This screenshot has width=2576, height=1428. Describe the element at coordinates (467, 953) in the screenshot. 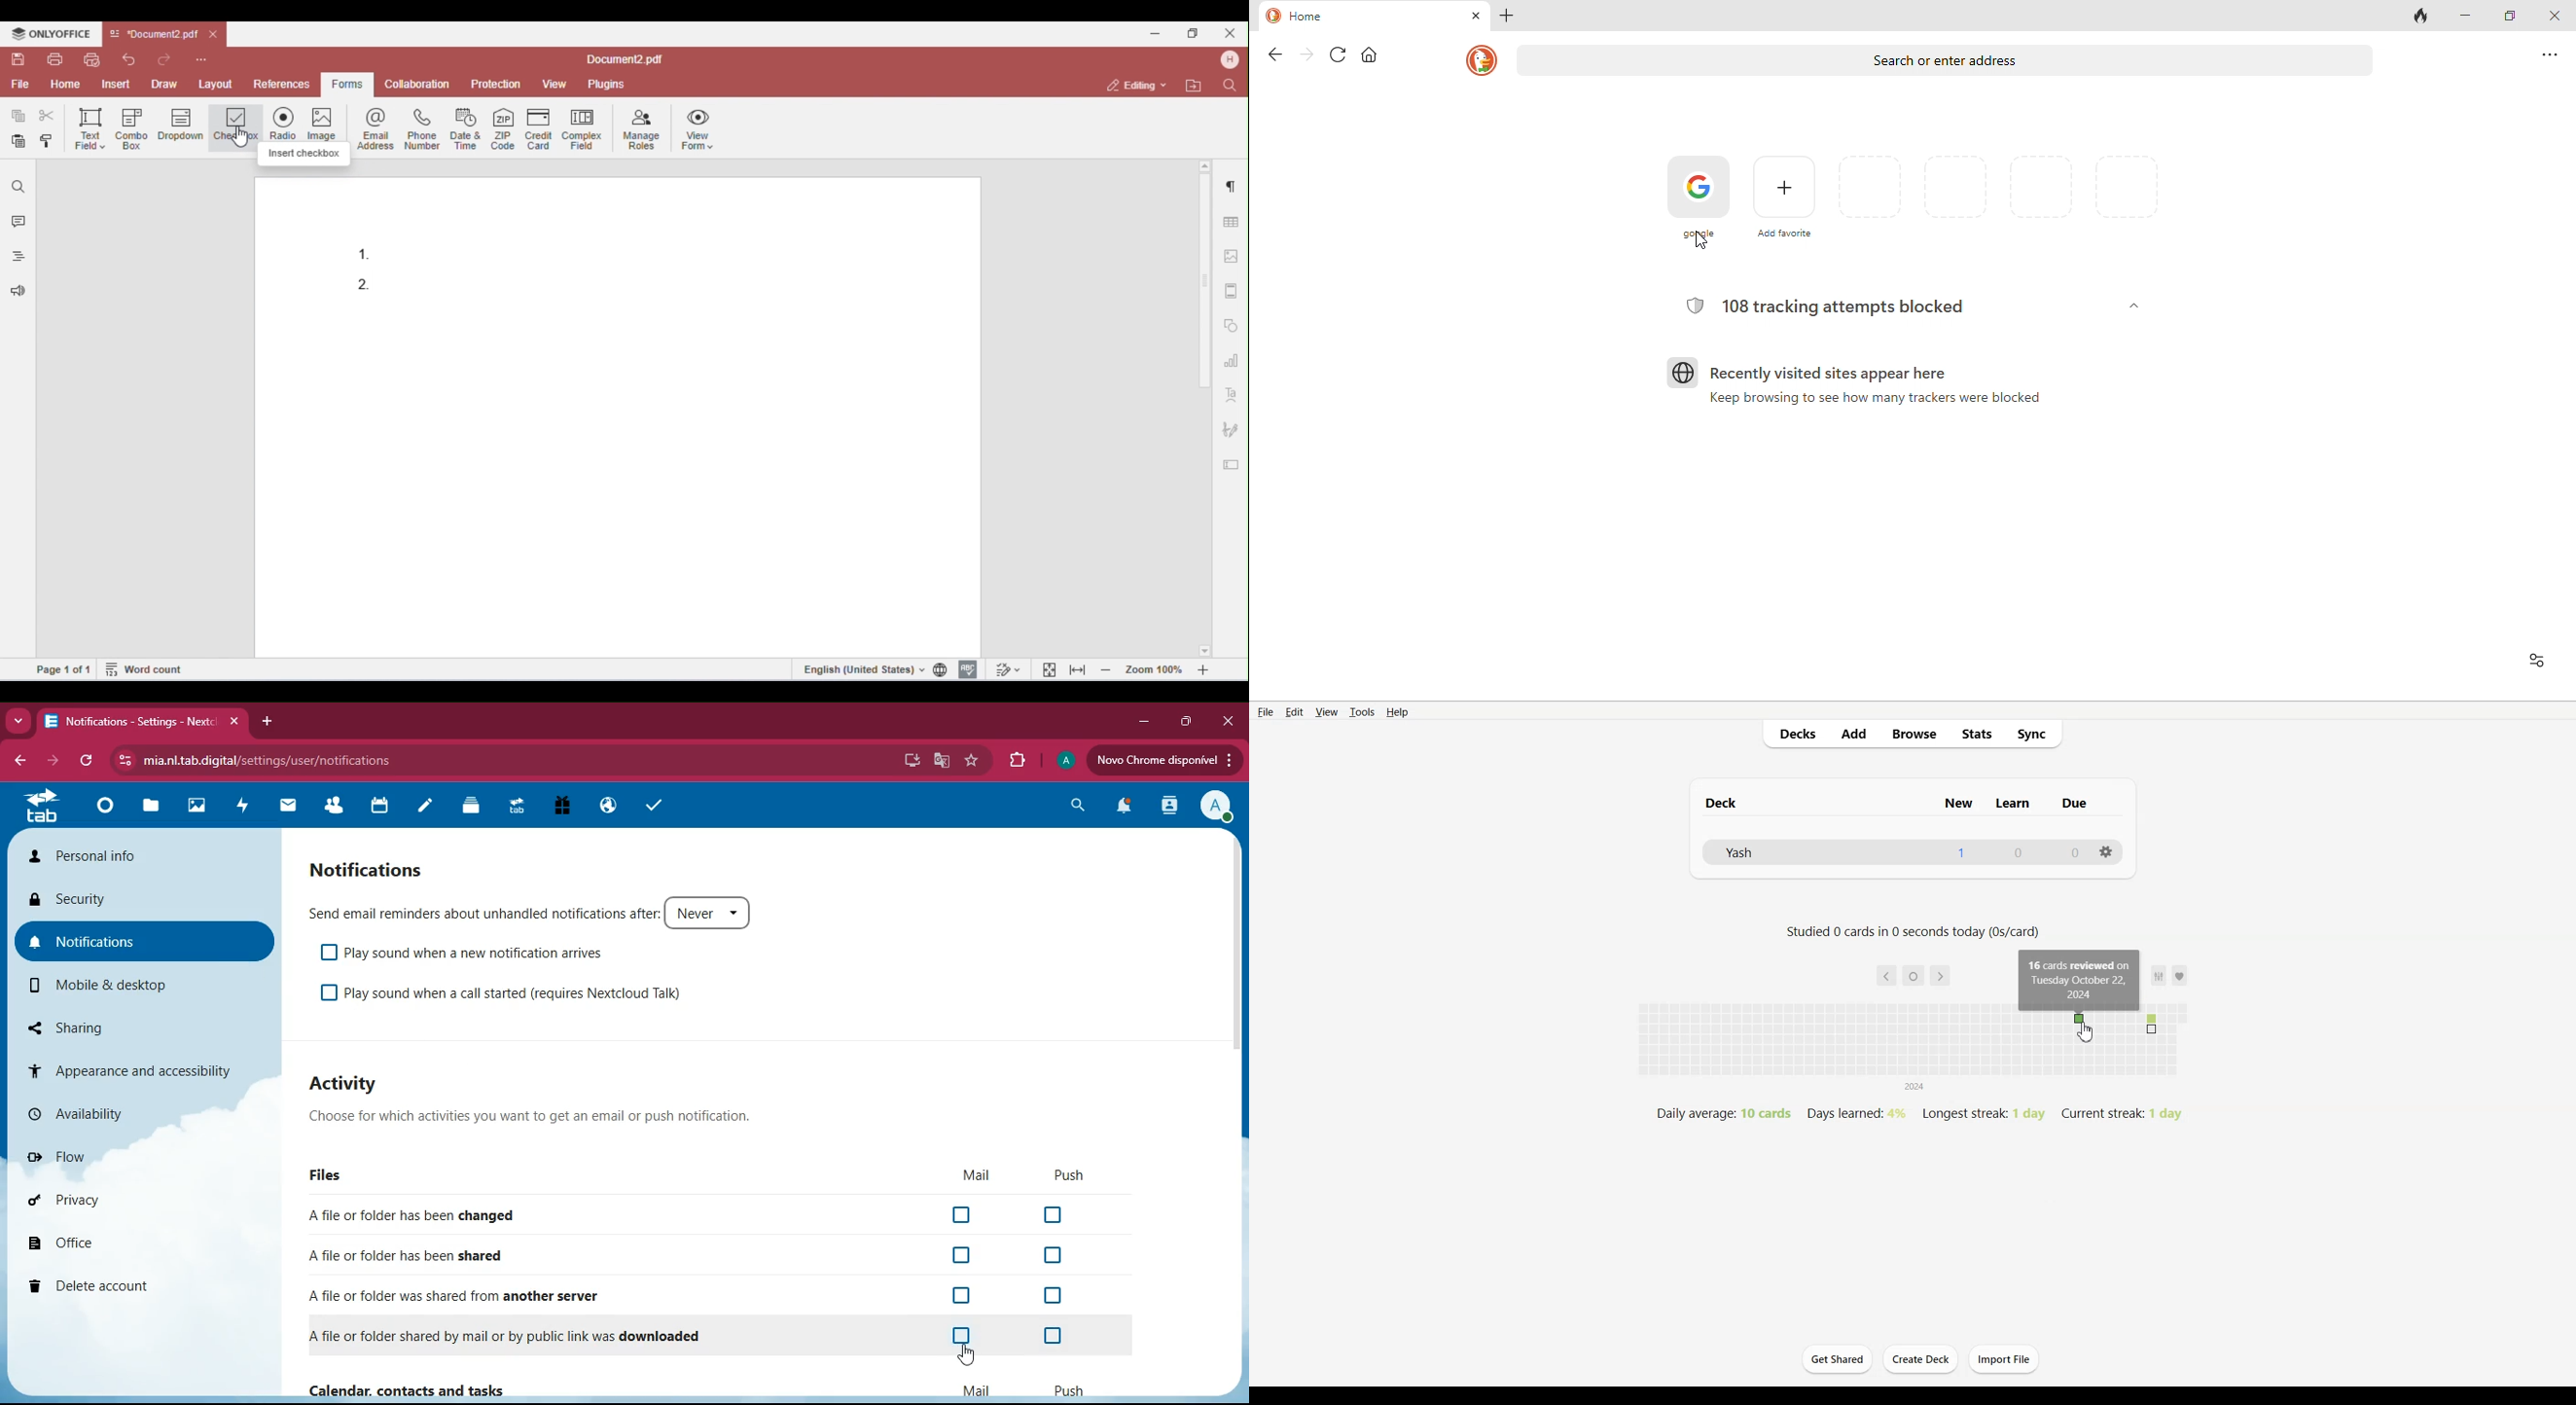

I see `play sound` at that location.